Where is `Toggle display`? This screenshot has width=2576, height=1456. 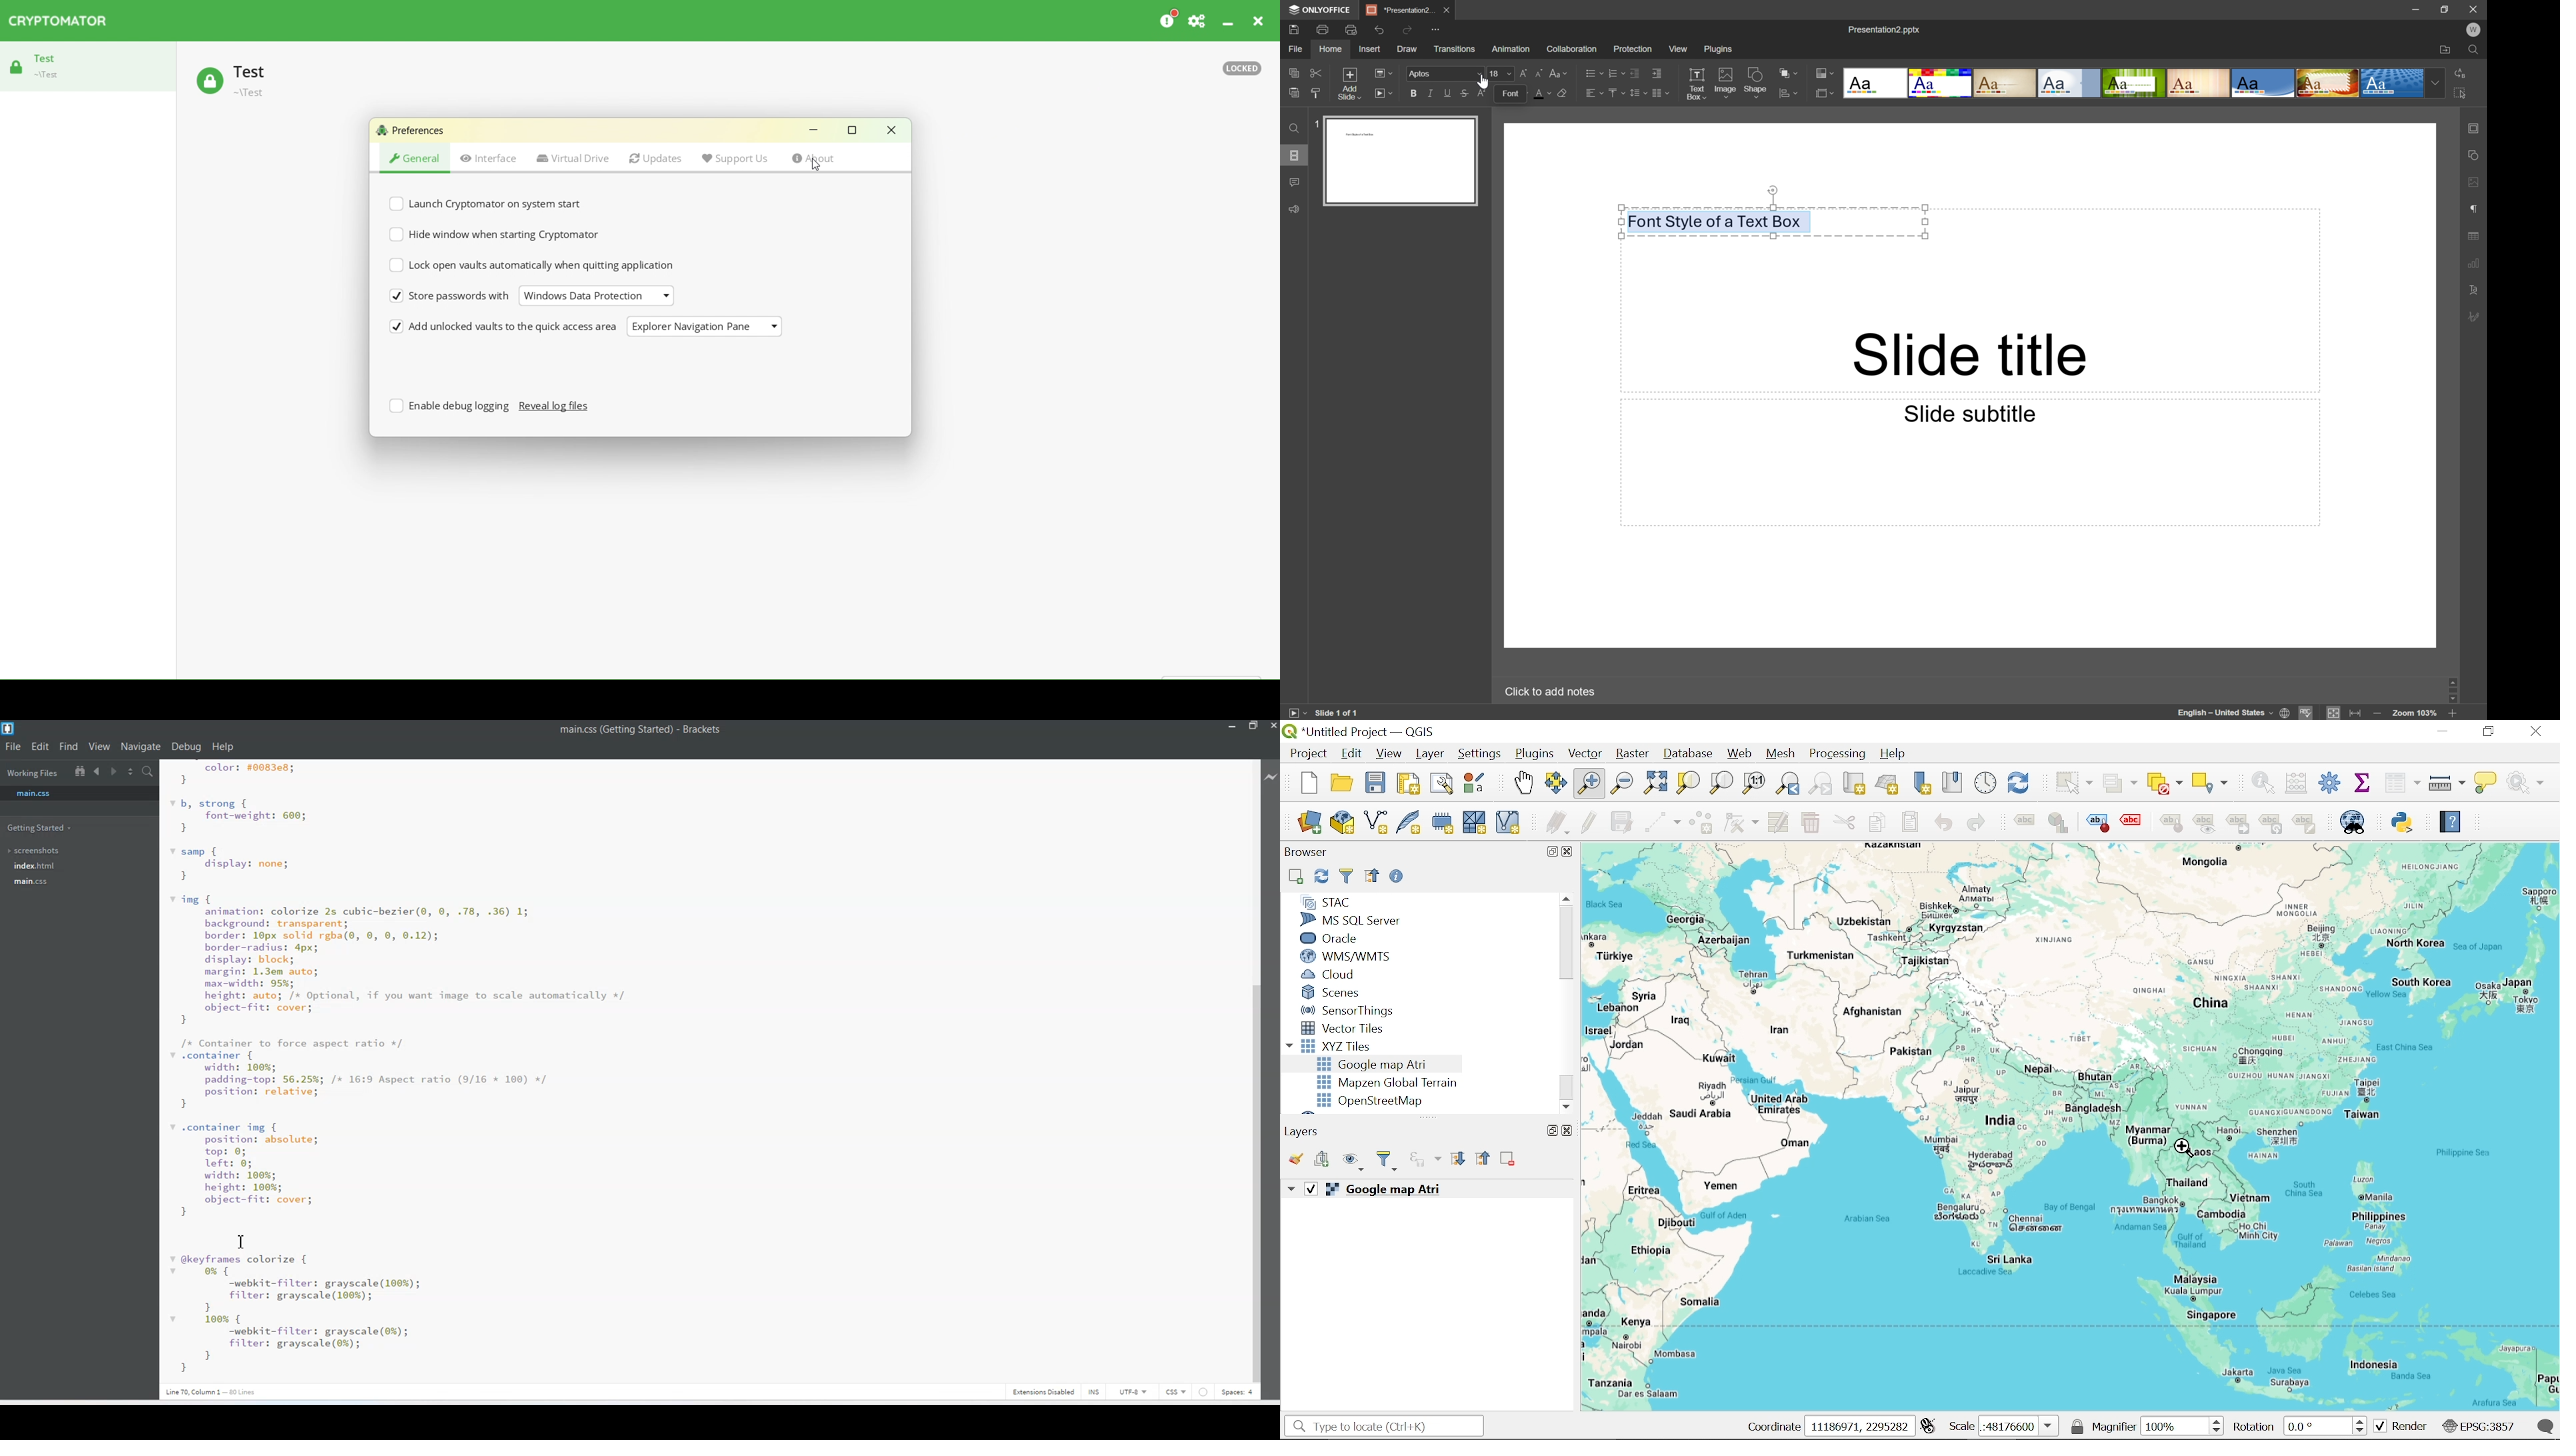
Toggle display is located at coordinates (2134, 821).